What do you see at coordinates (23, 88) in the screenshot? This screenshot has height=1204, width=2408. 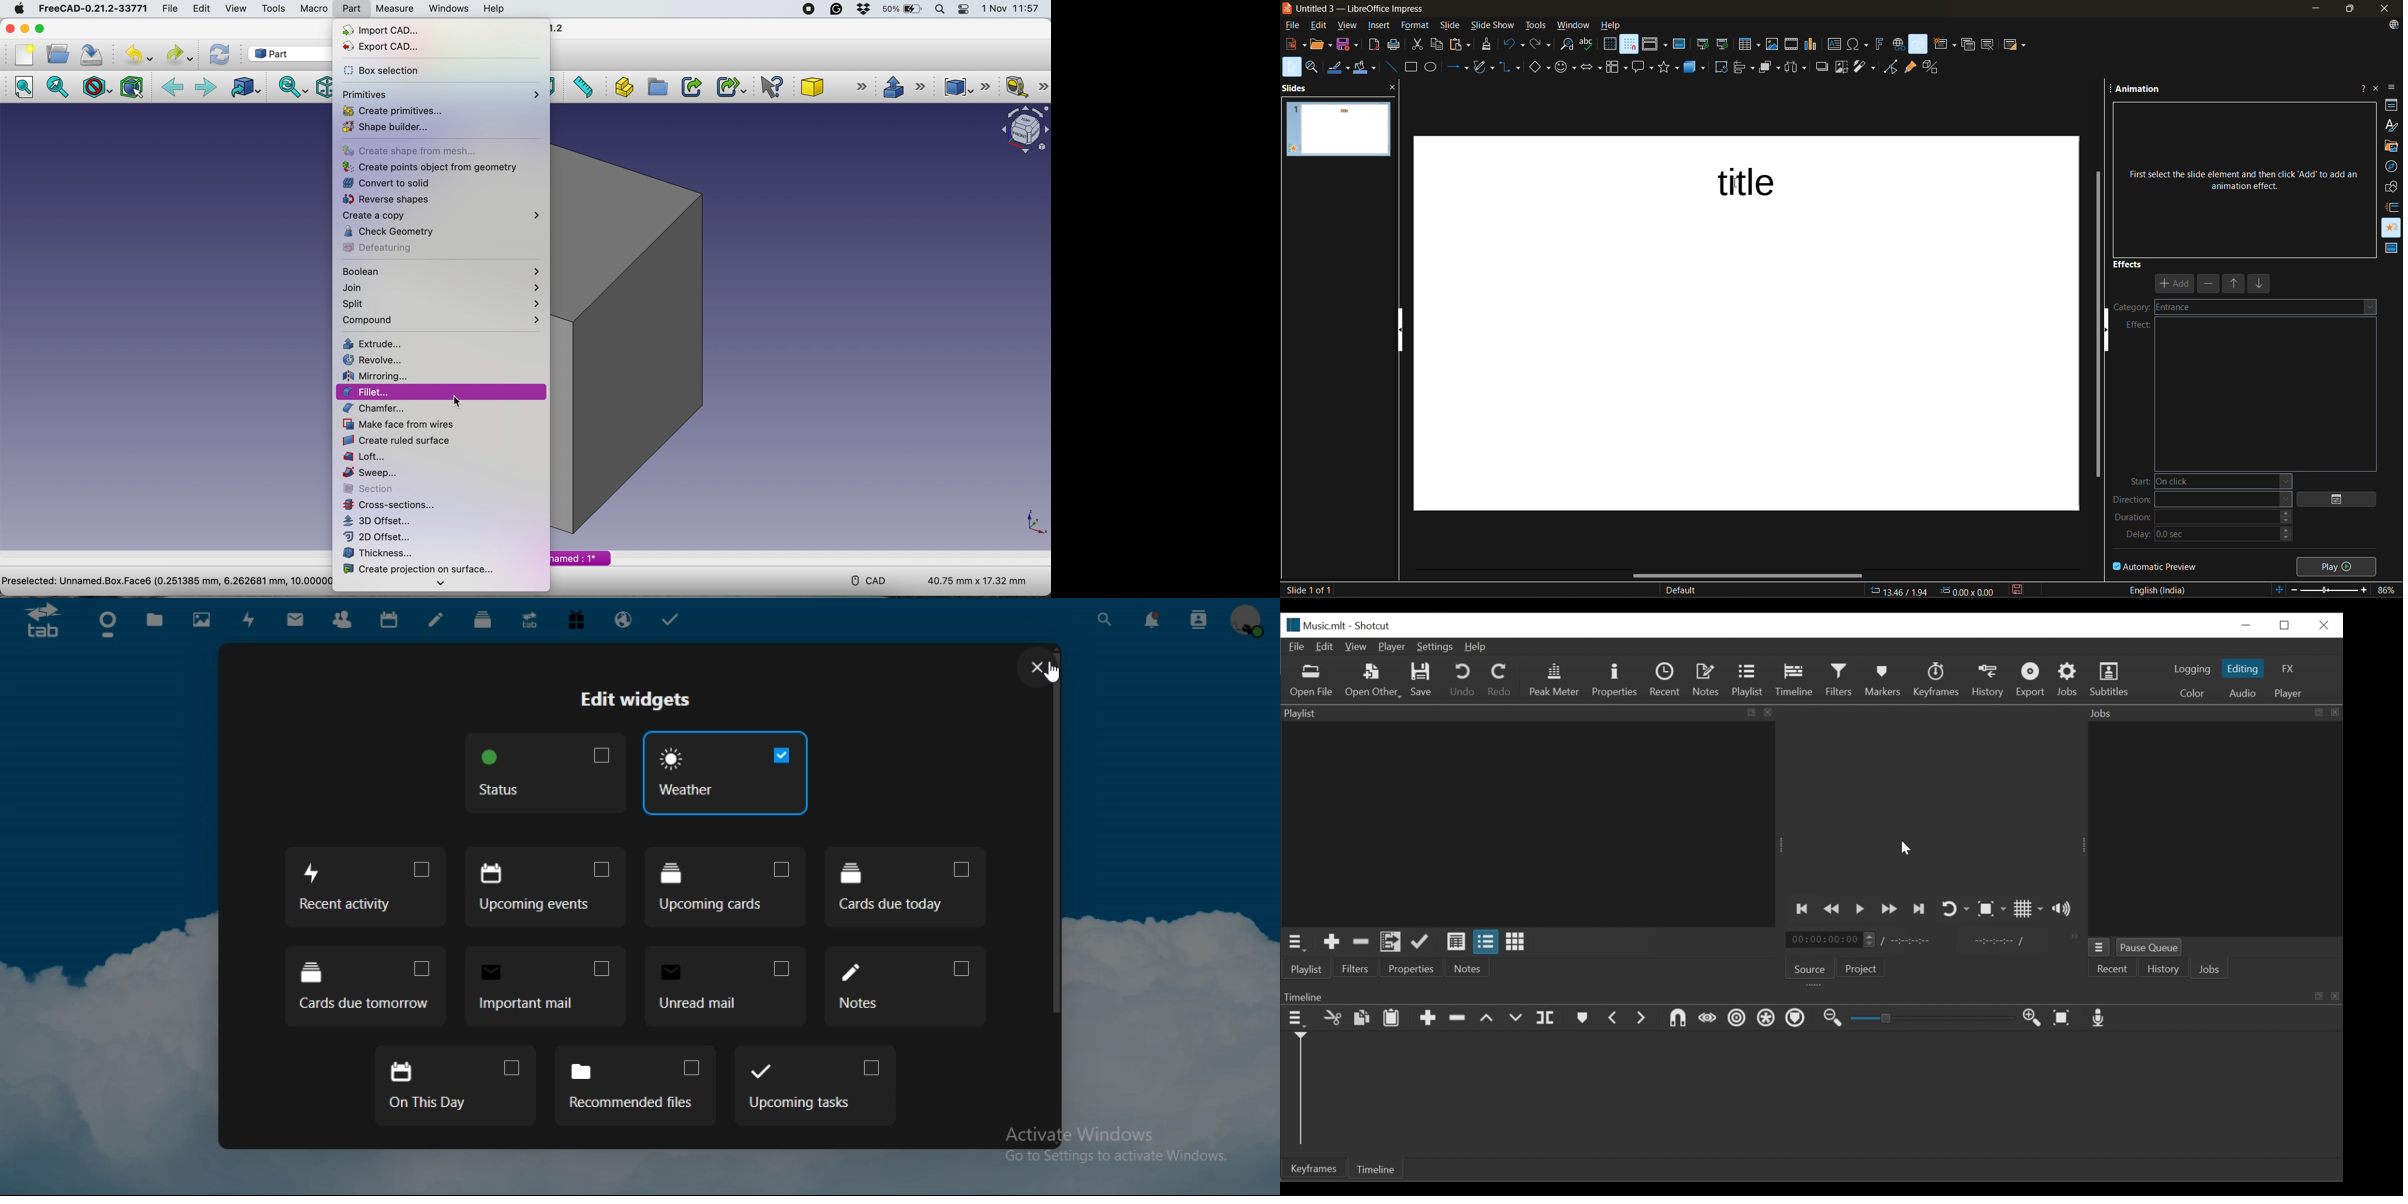 I see `fit all` at bounding box center [23, 88].